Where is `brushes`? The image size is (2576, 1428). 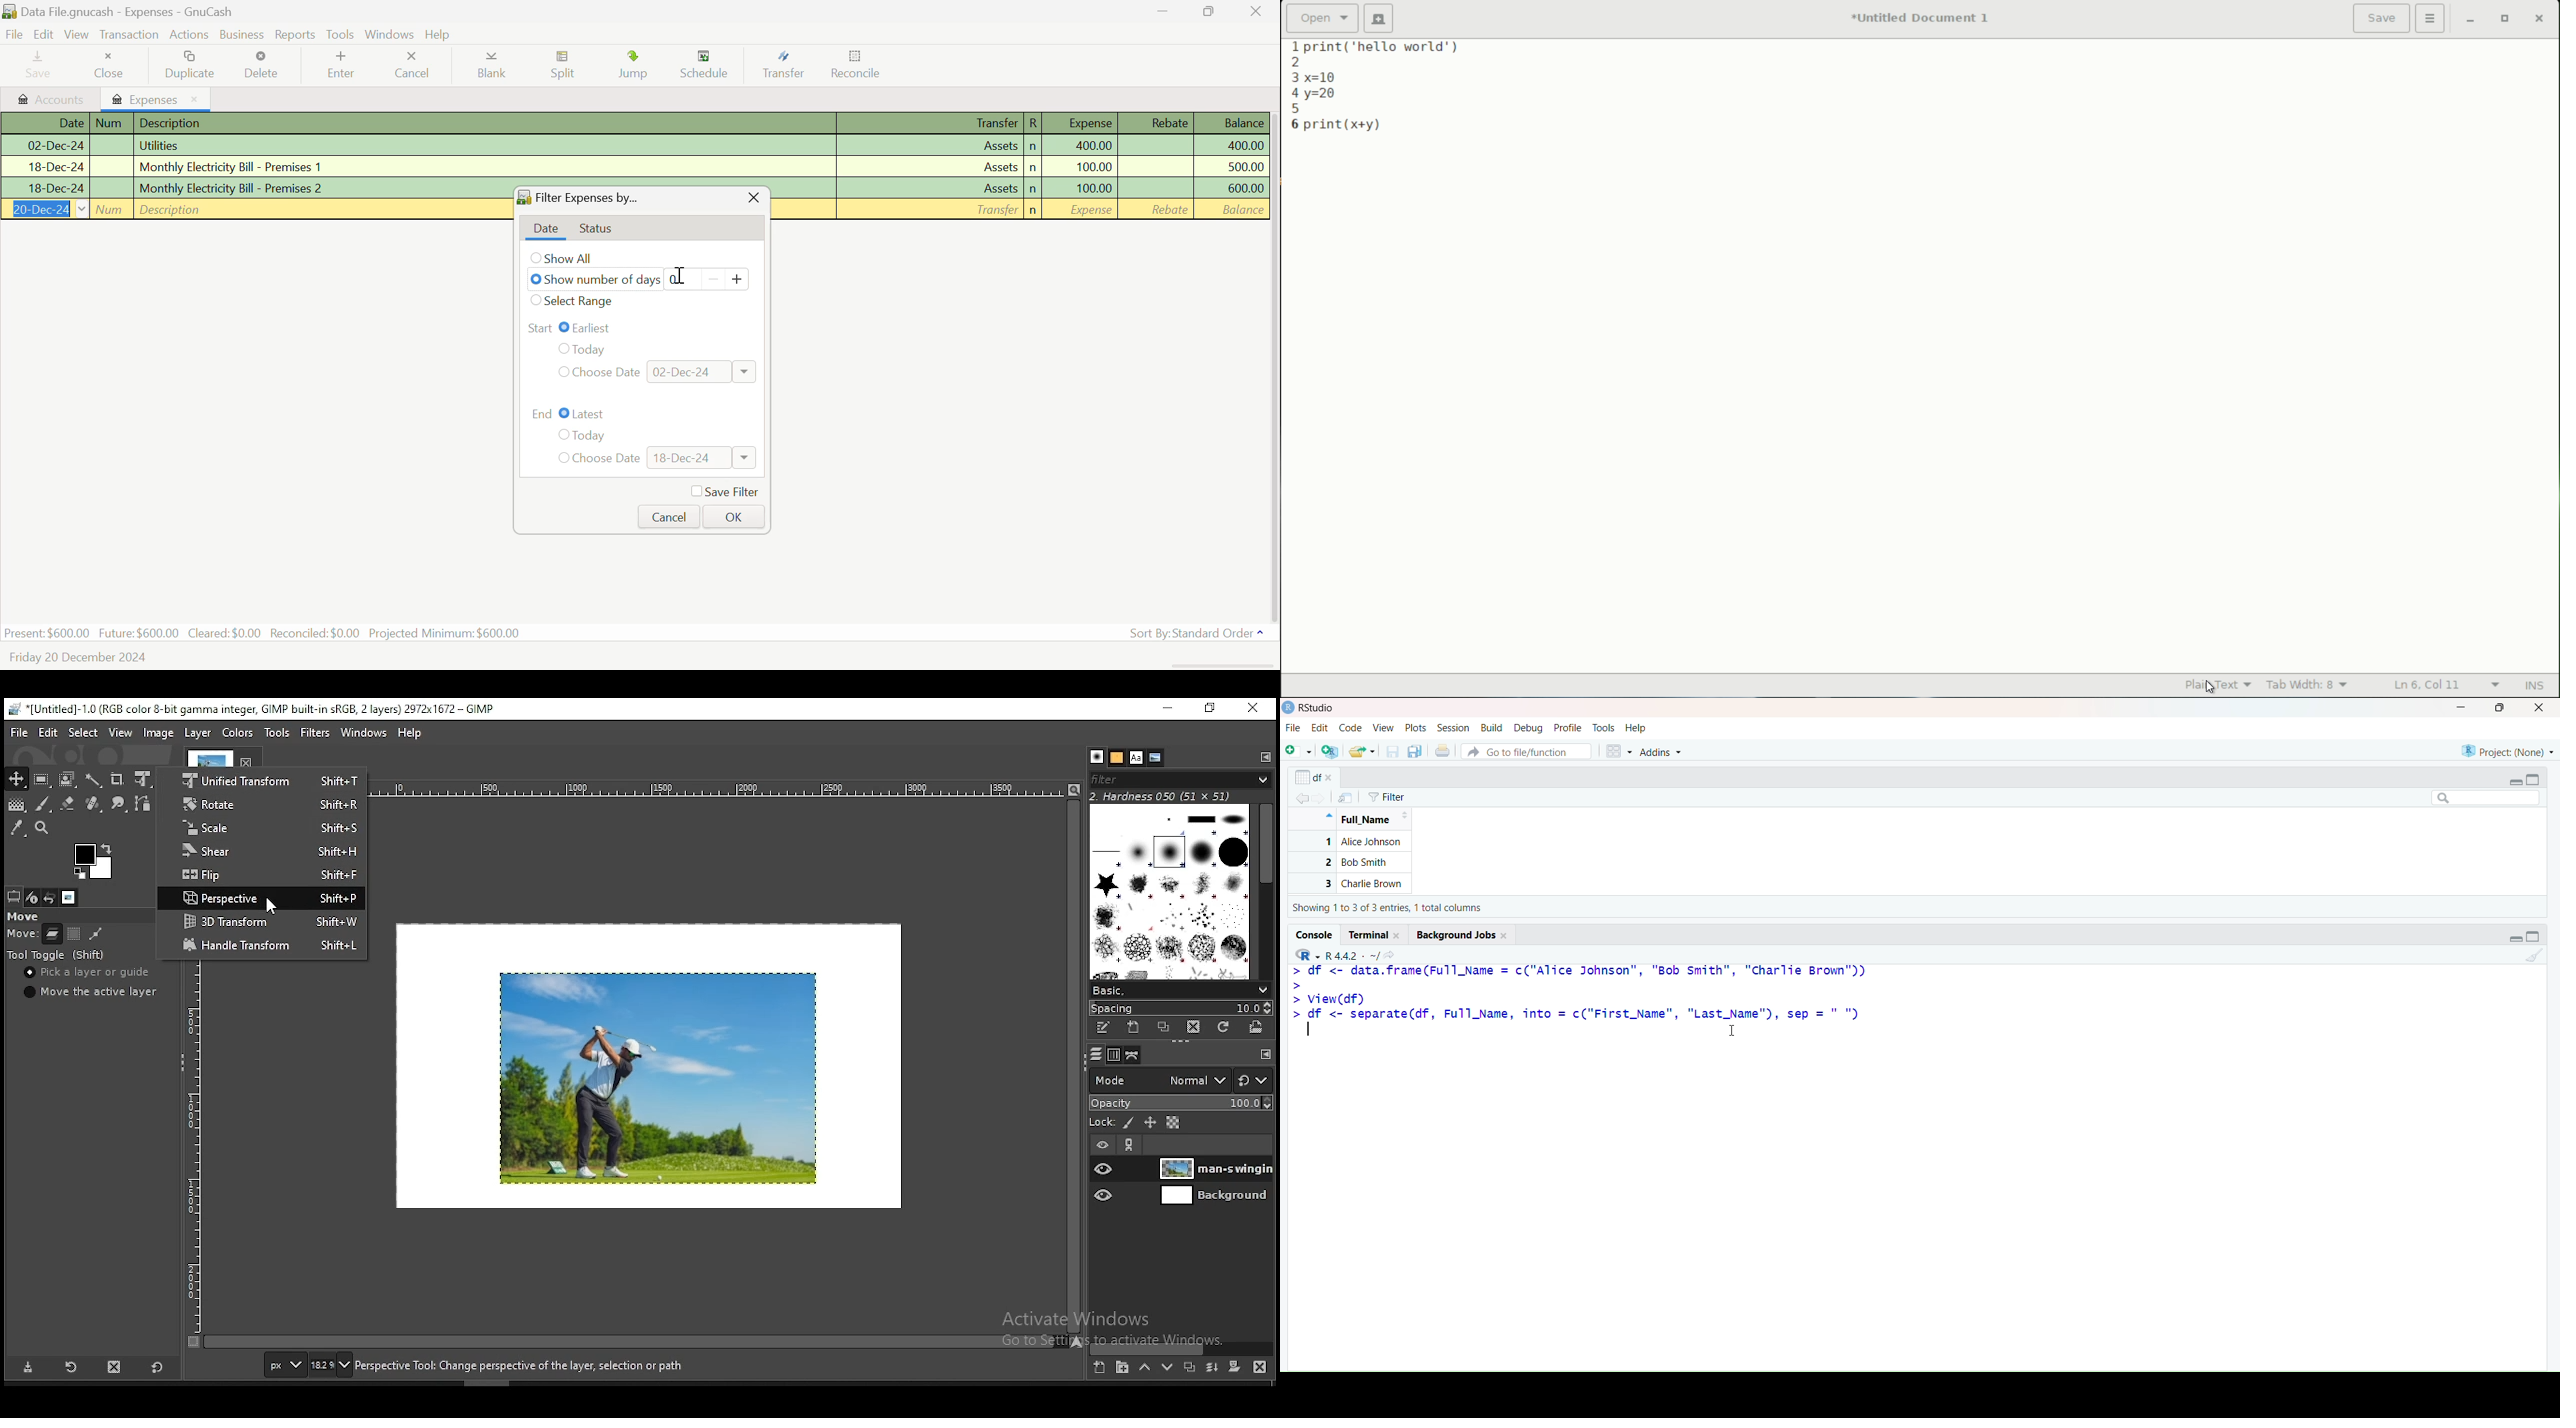 brushes is located at coordinates (1095, 757).